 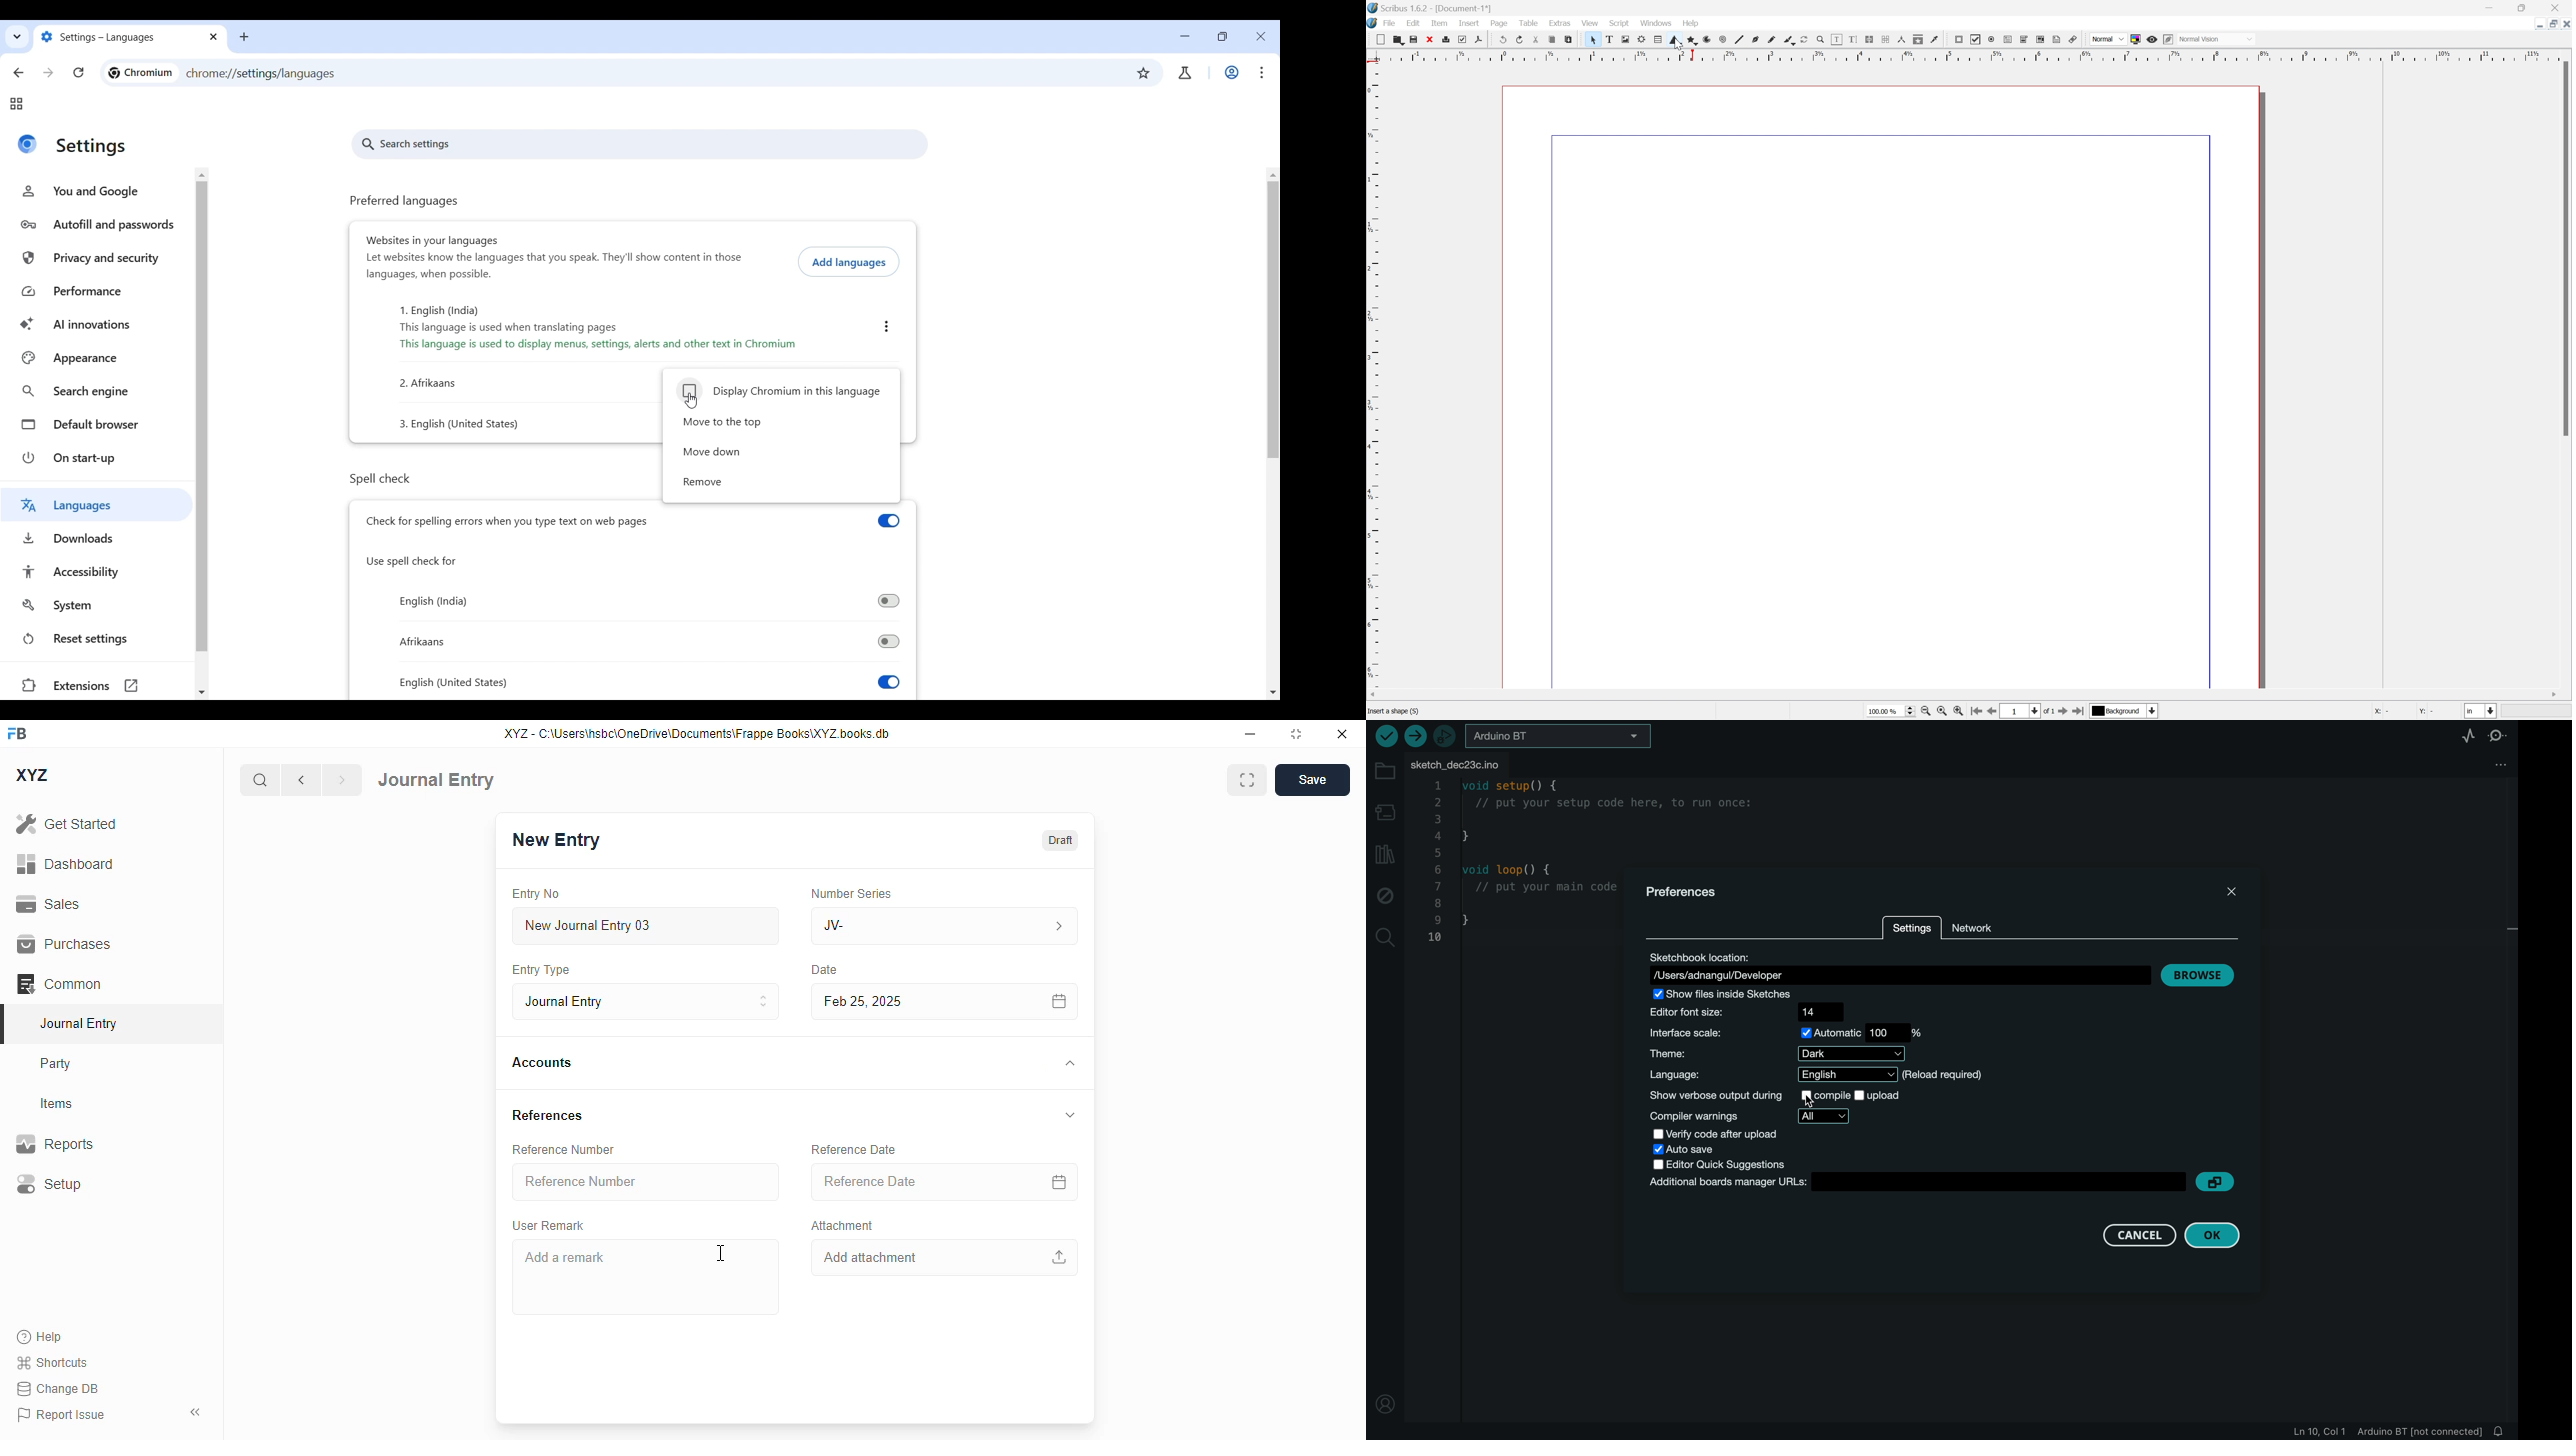 I want to click on Scale, so click(x=1374, y=376).